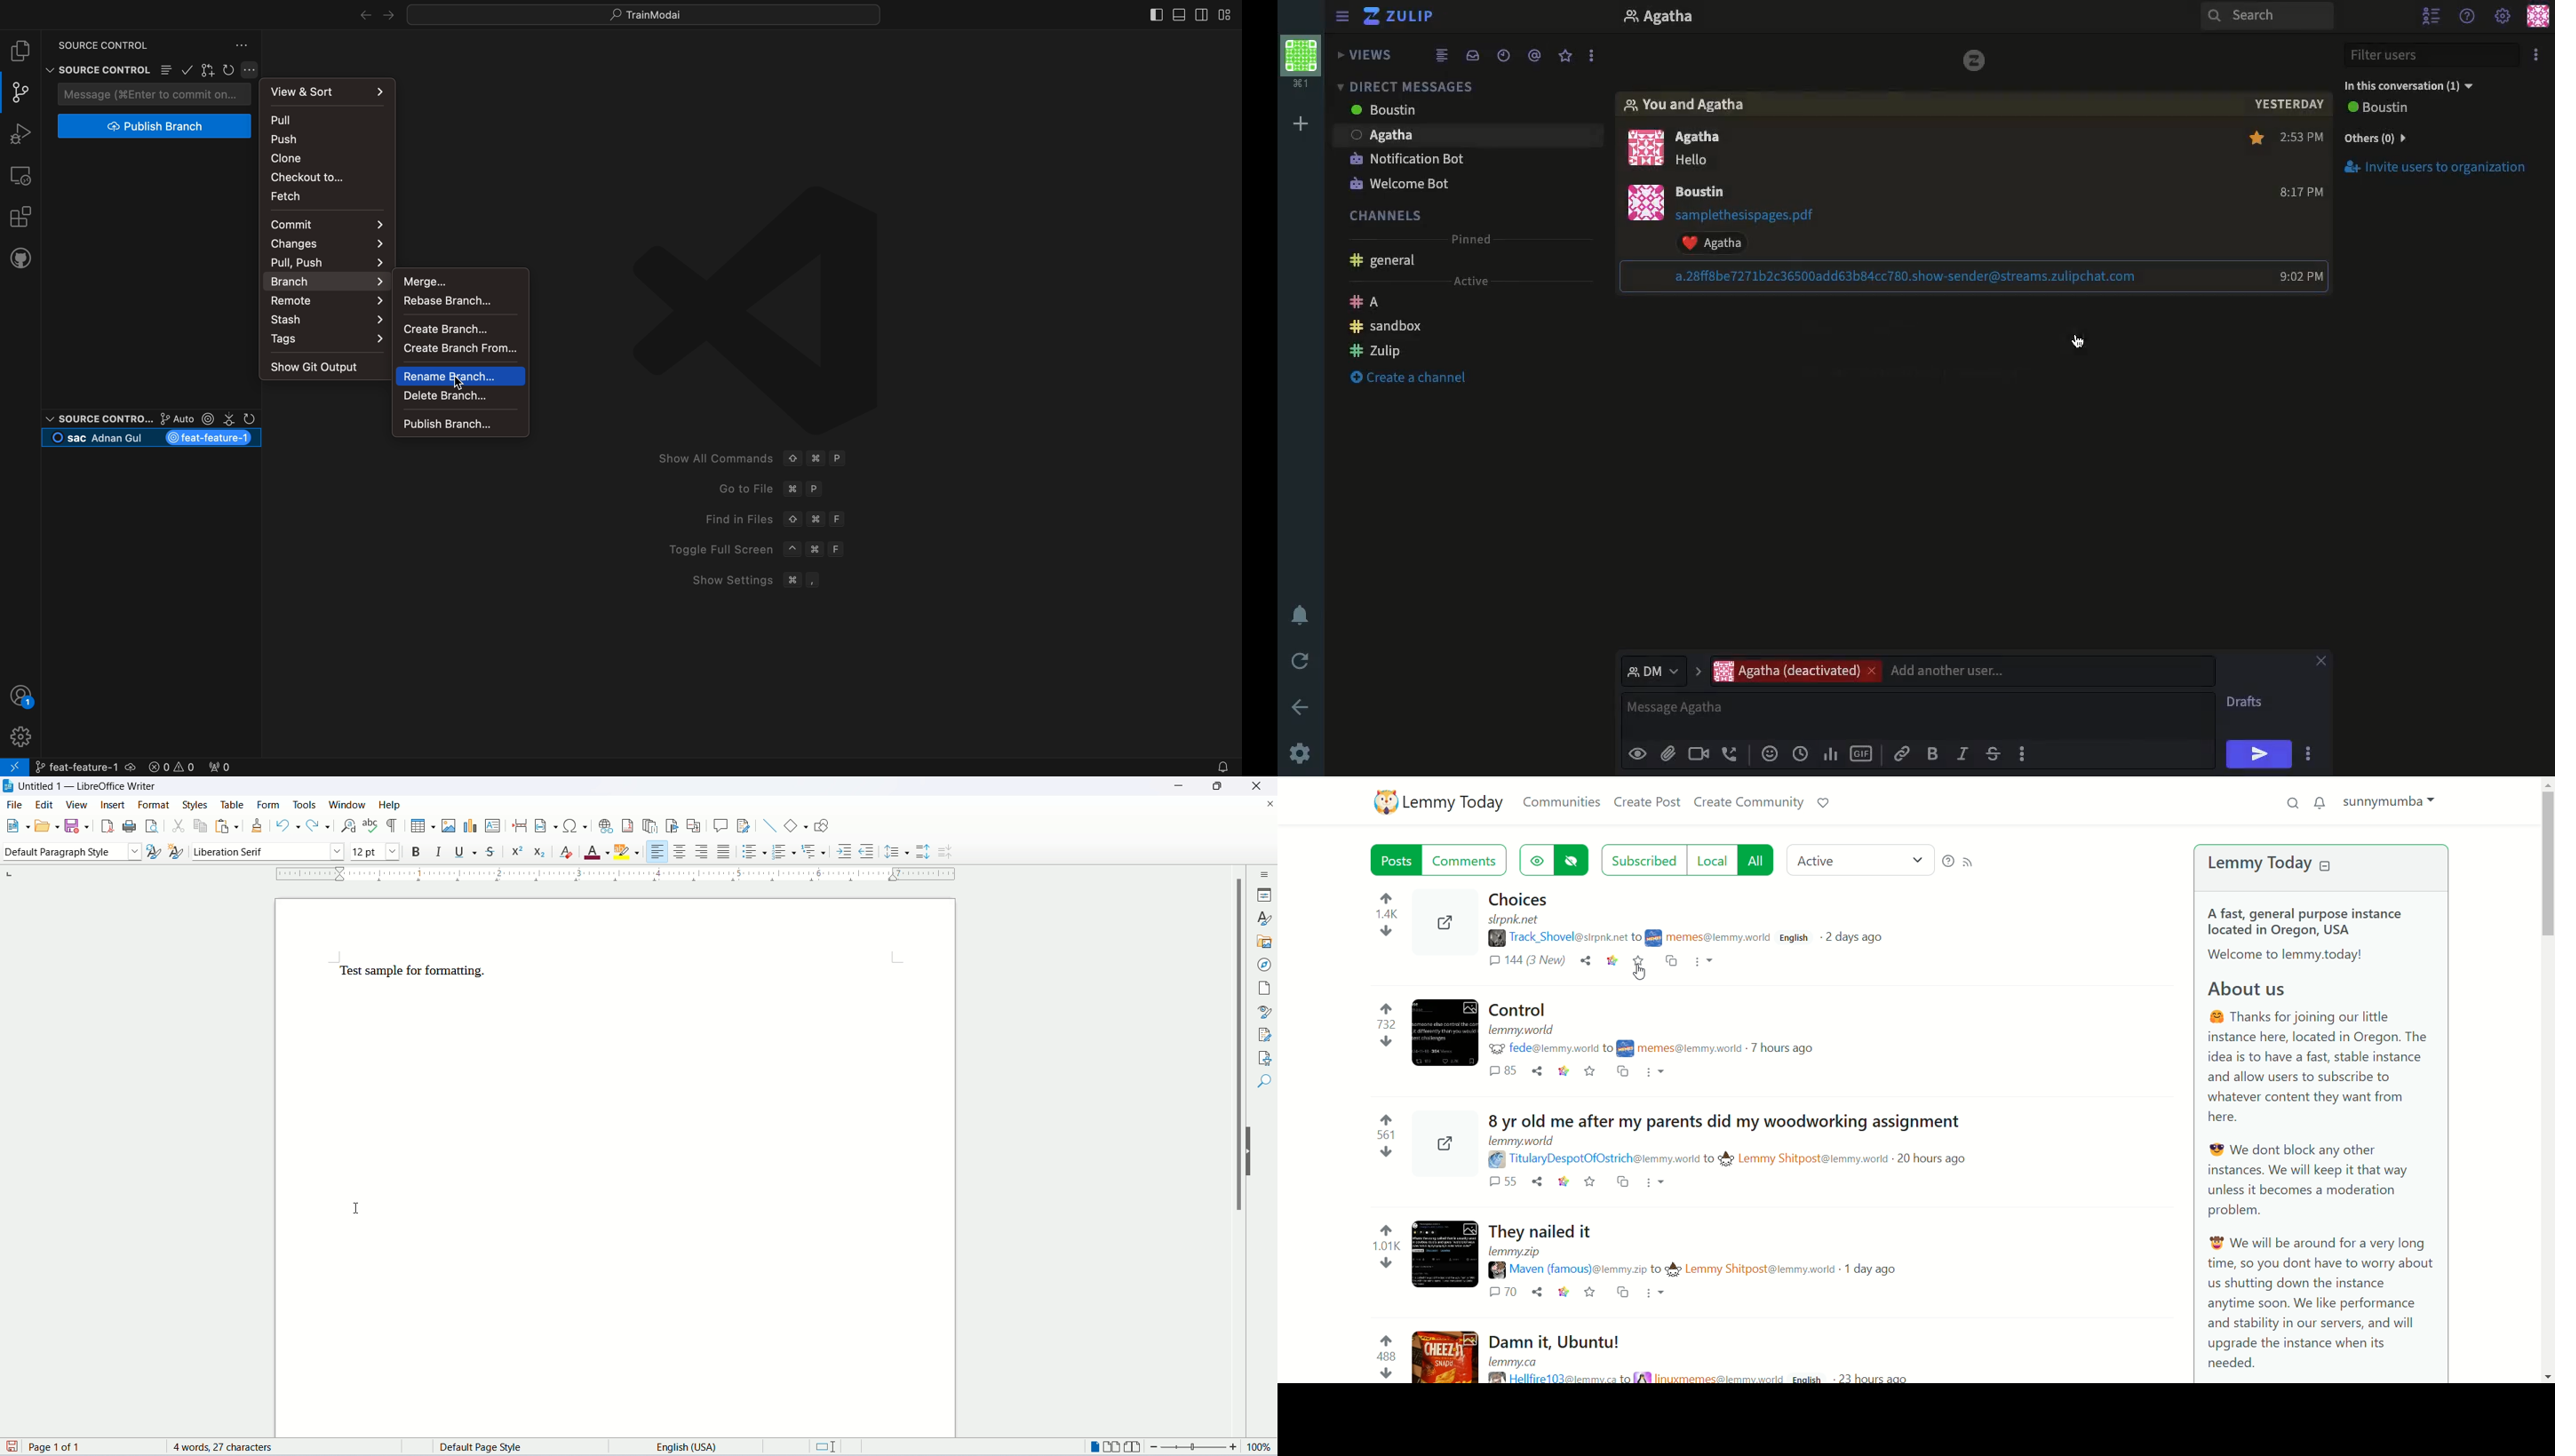  What do you see at coordinates (618, 877) in the screenshot?
I see `ruler bar` at bounding box center [618, 877].